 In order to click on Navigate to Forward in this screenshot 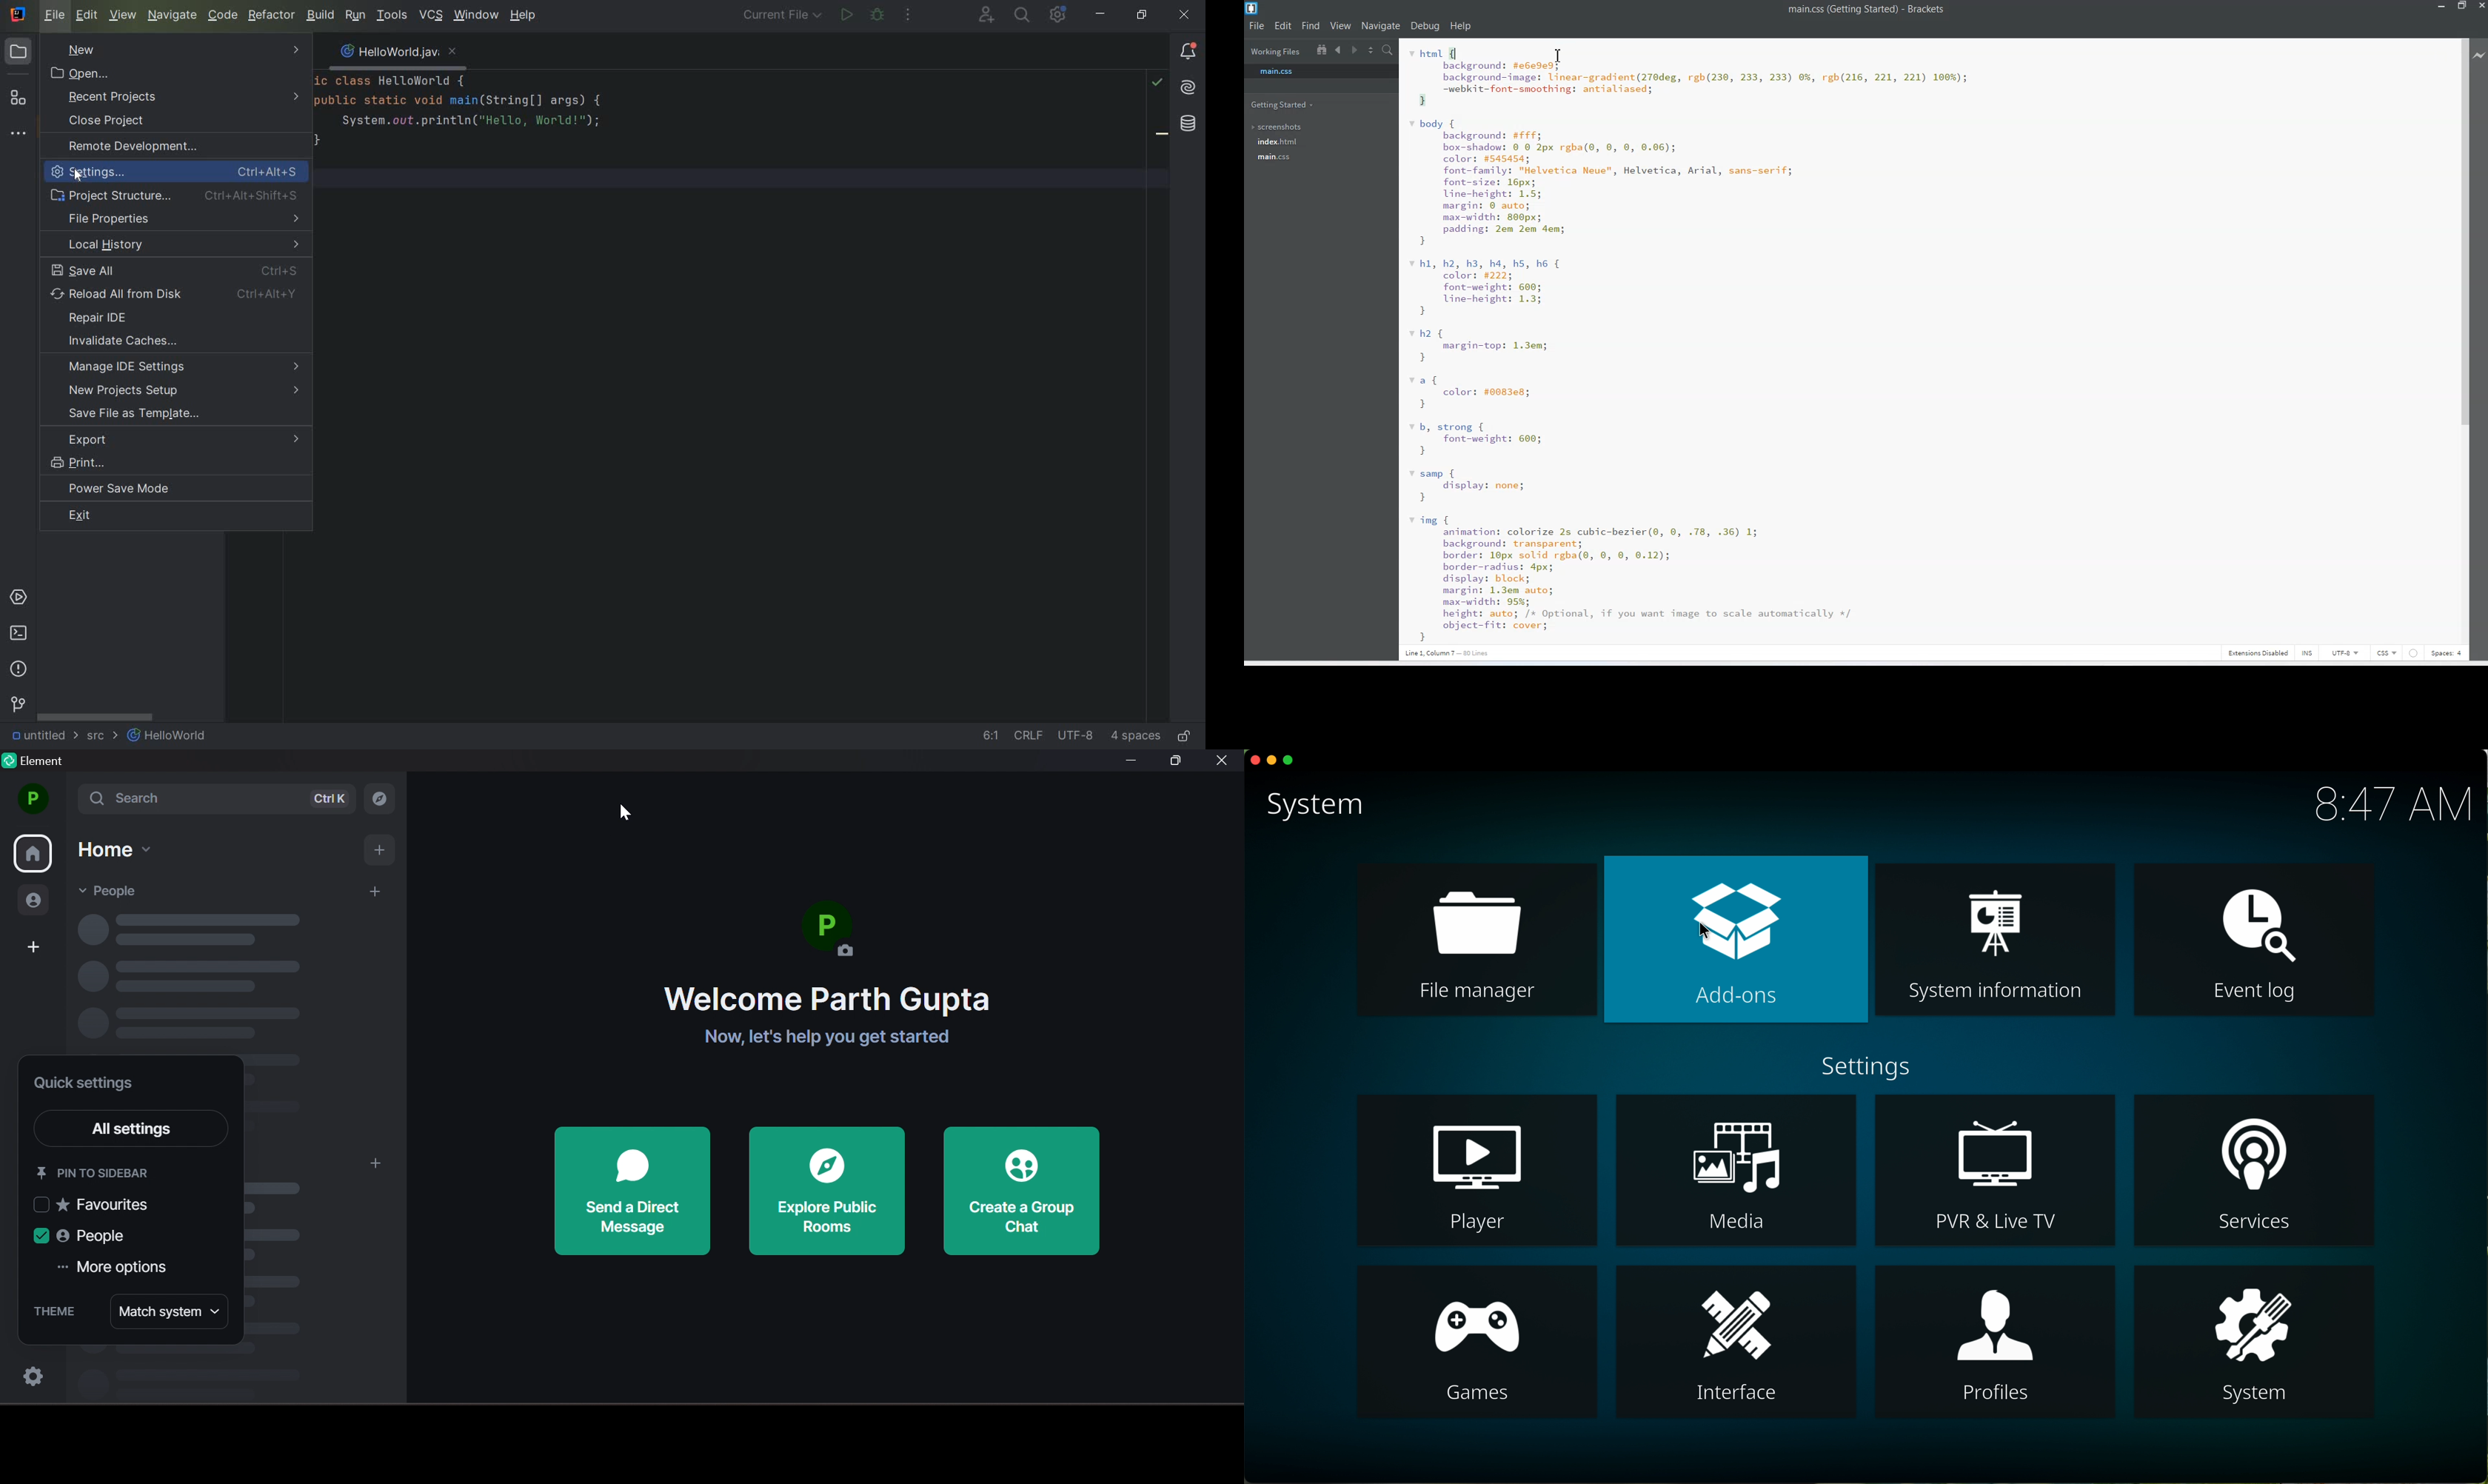, I will do `click(1356, 51)`.